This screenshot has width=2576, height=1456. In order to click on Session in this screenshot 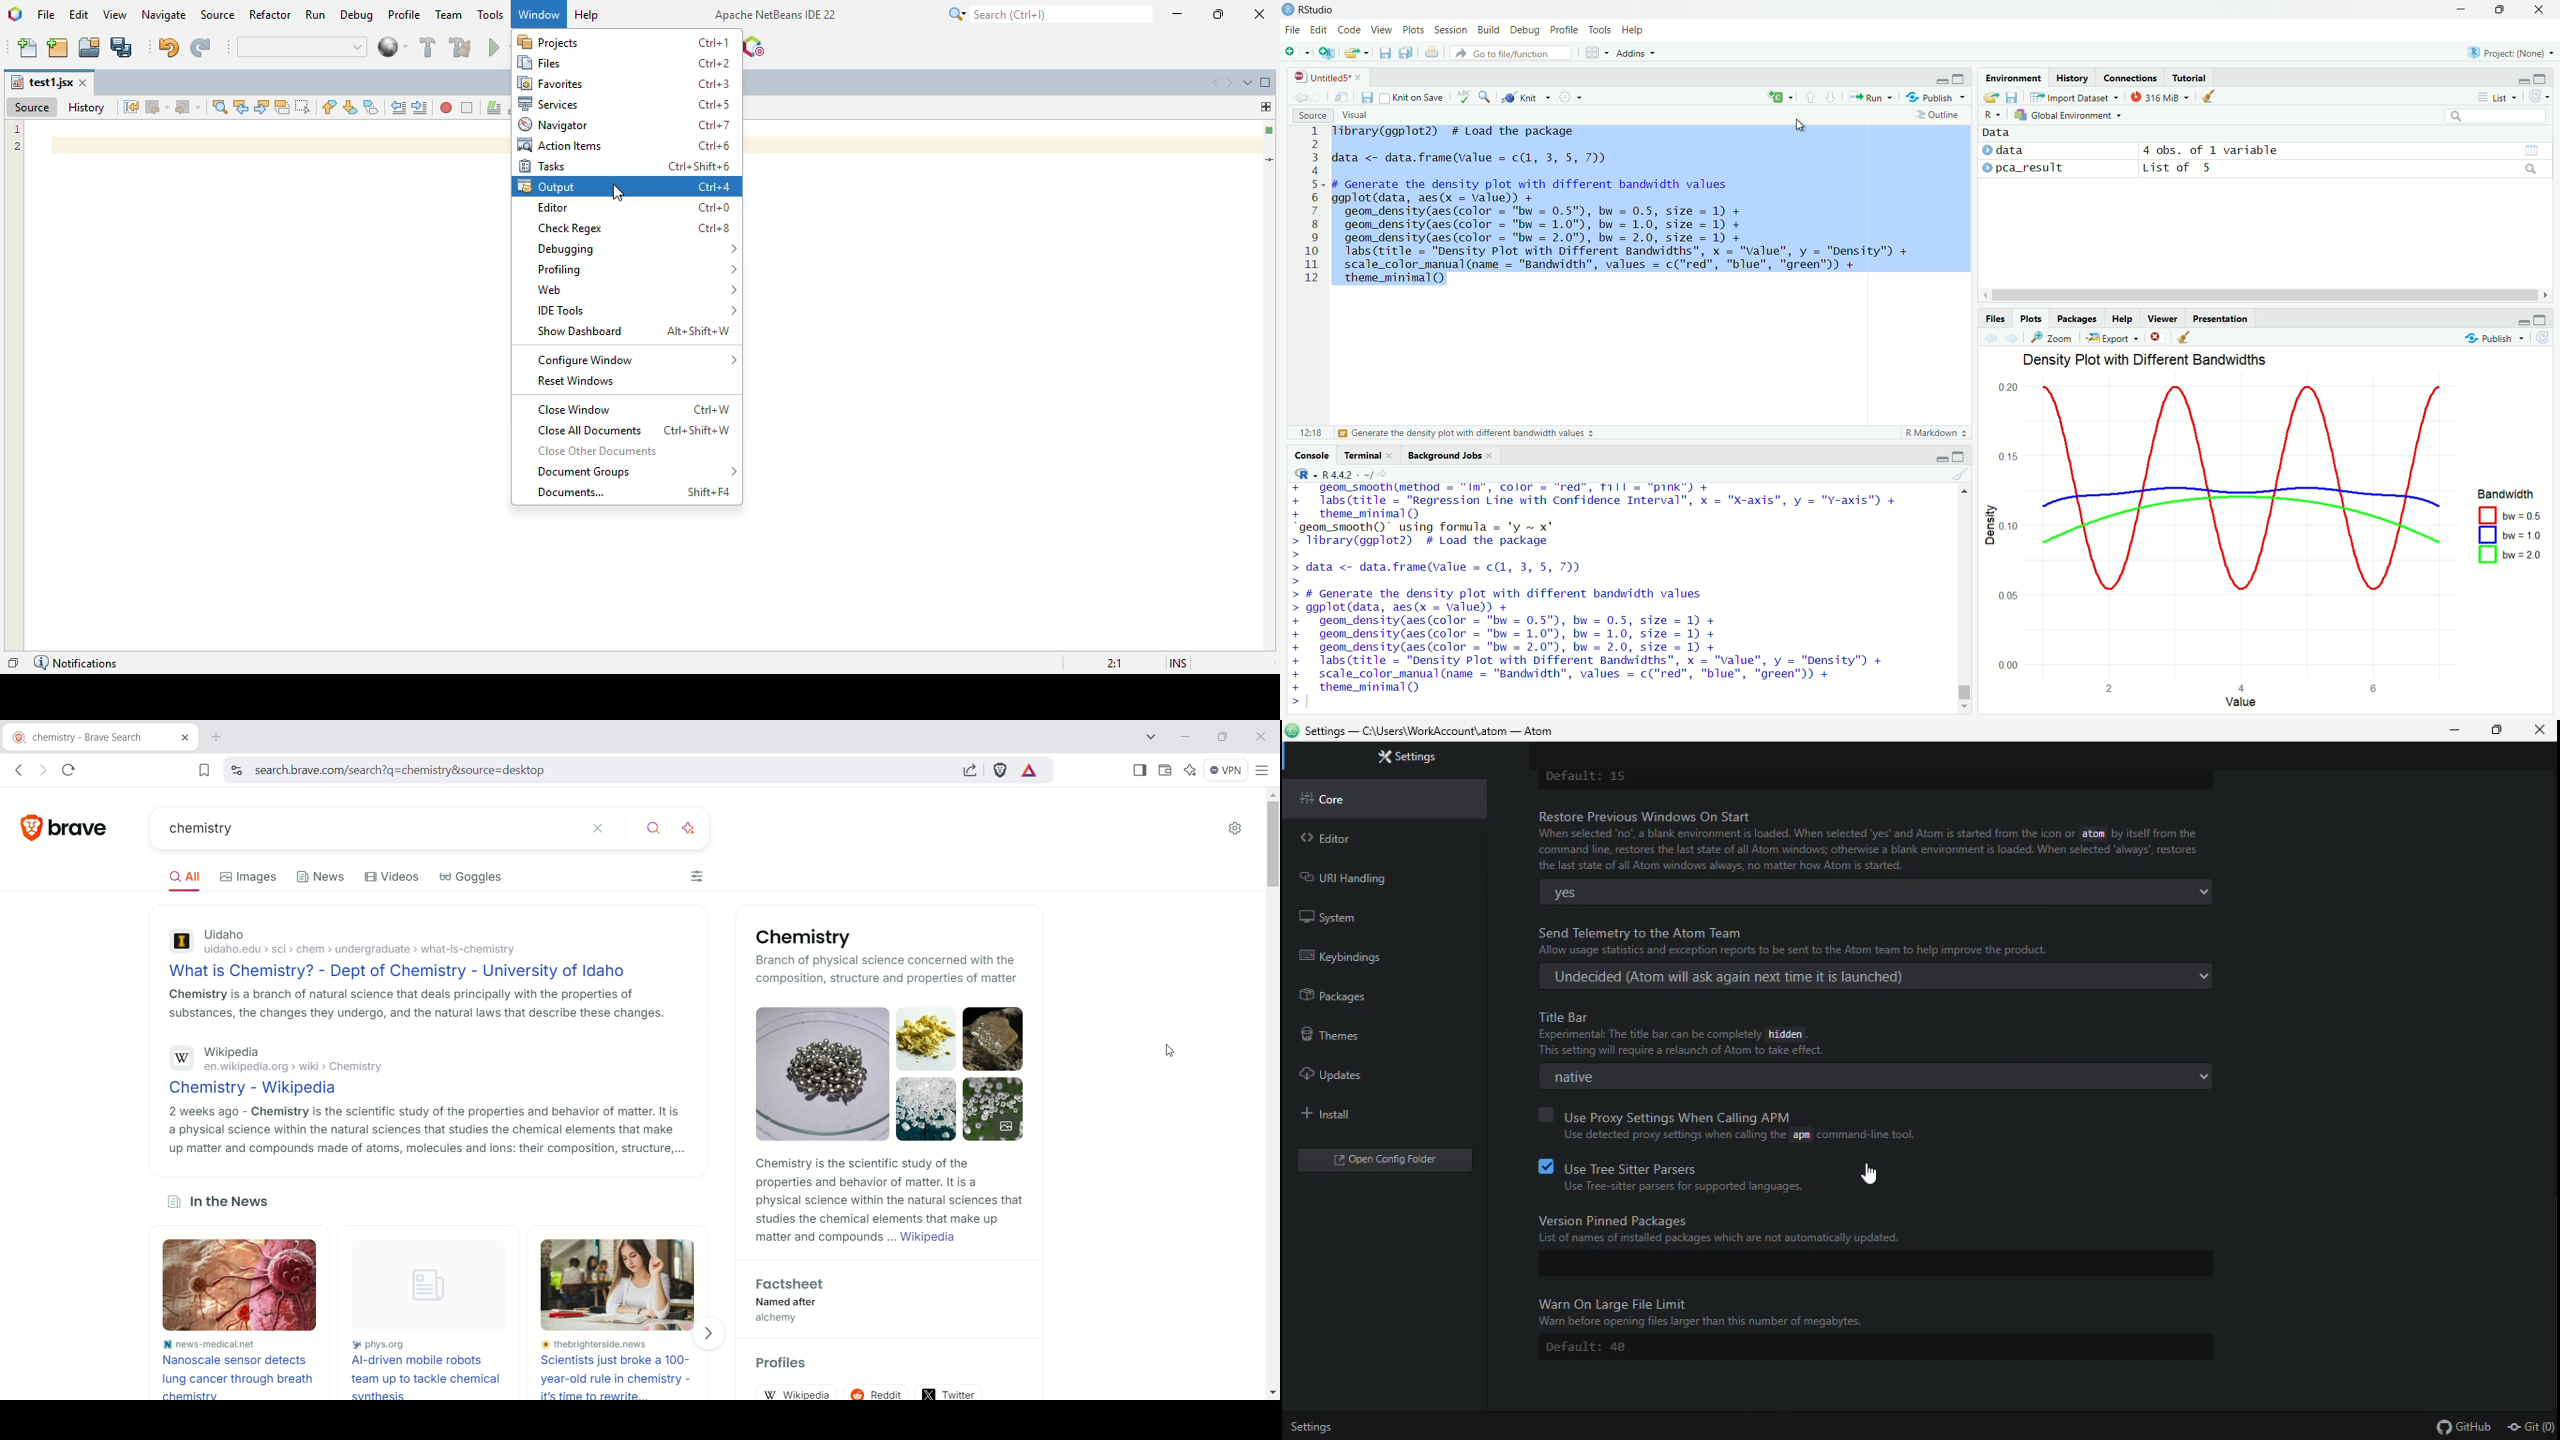, I will do `click(1450, 29)`.